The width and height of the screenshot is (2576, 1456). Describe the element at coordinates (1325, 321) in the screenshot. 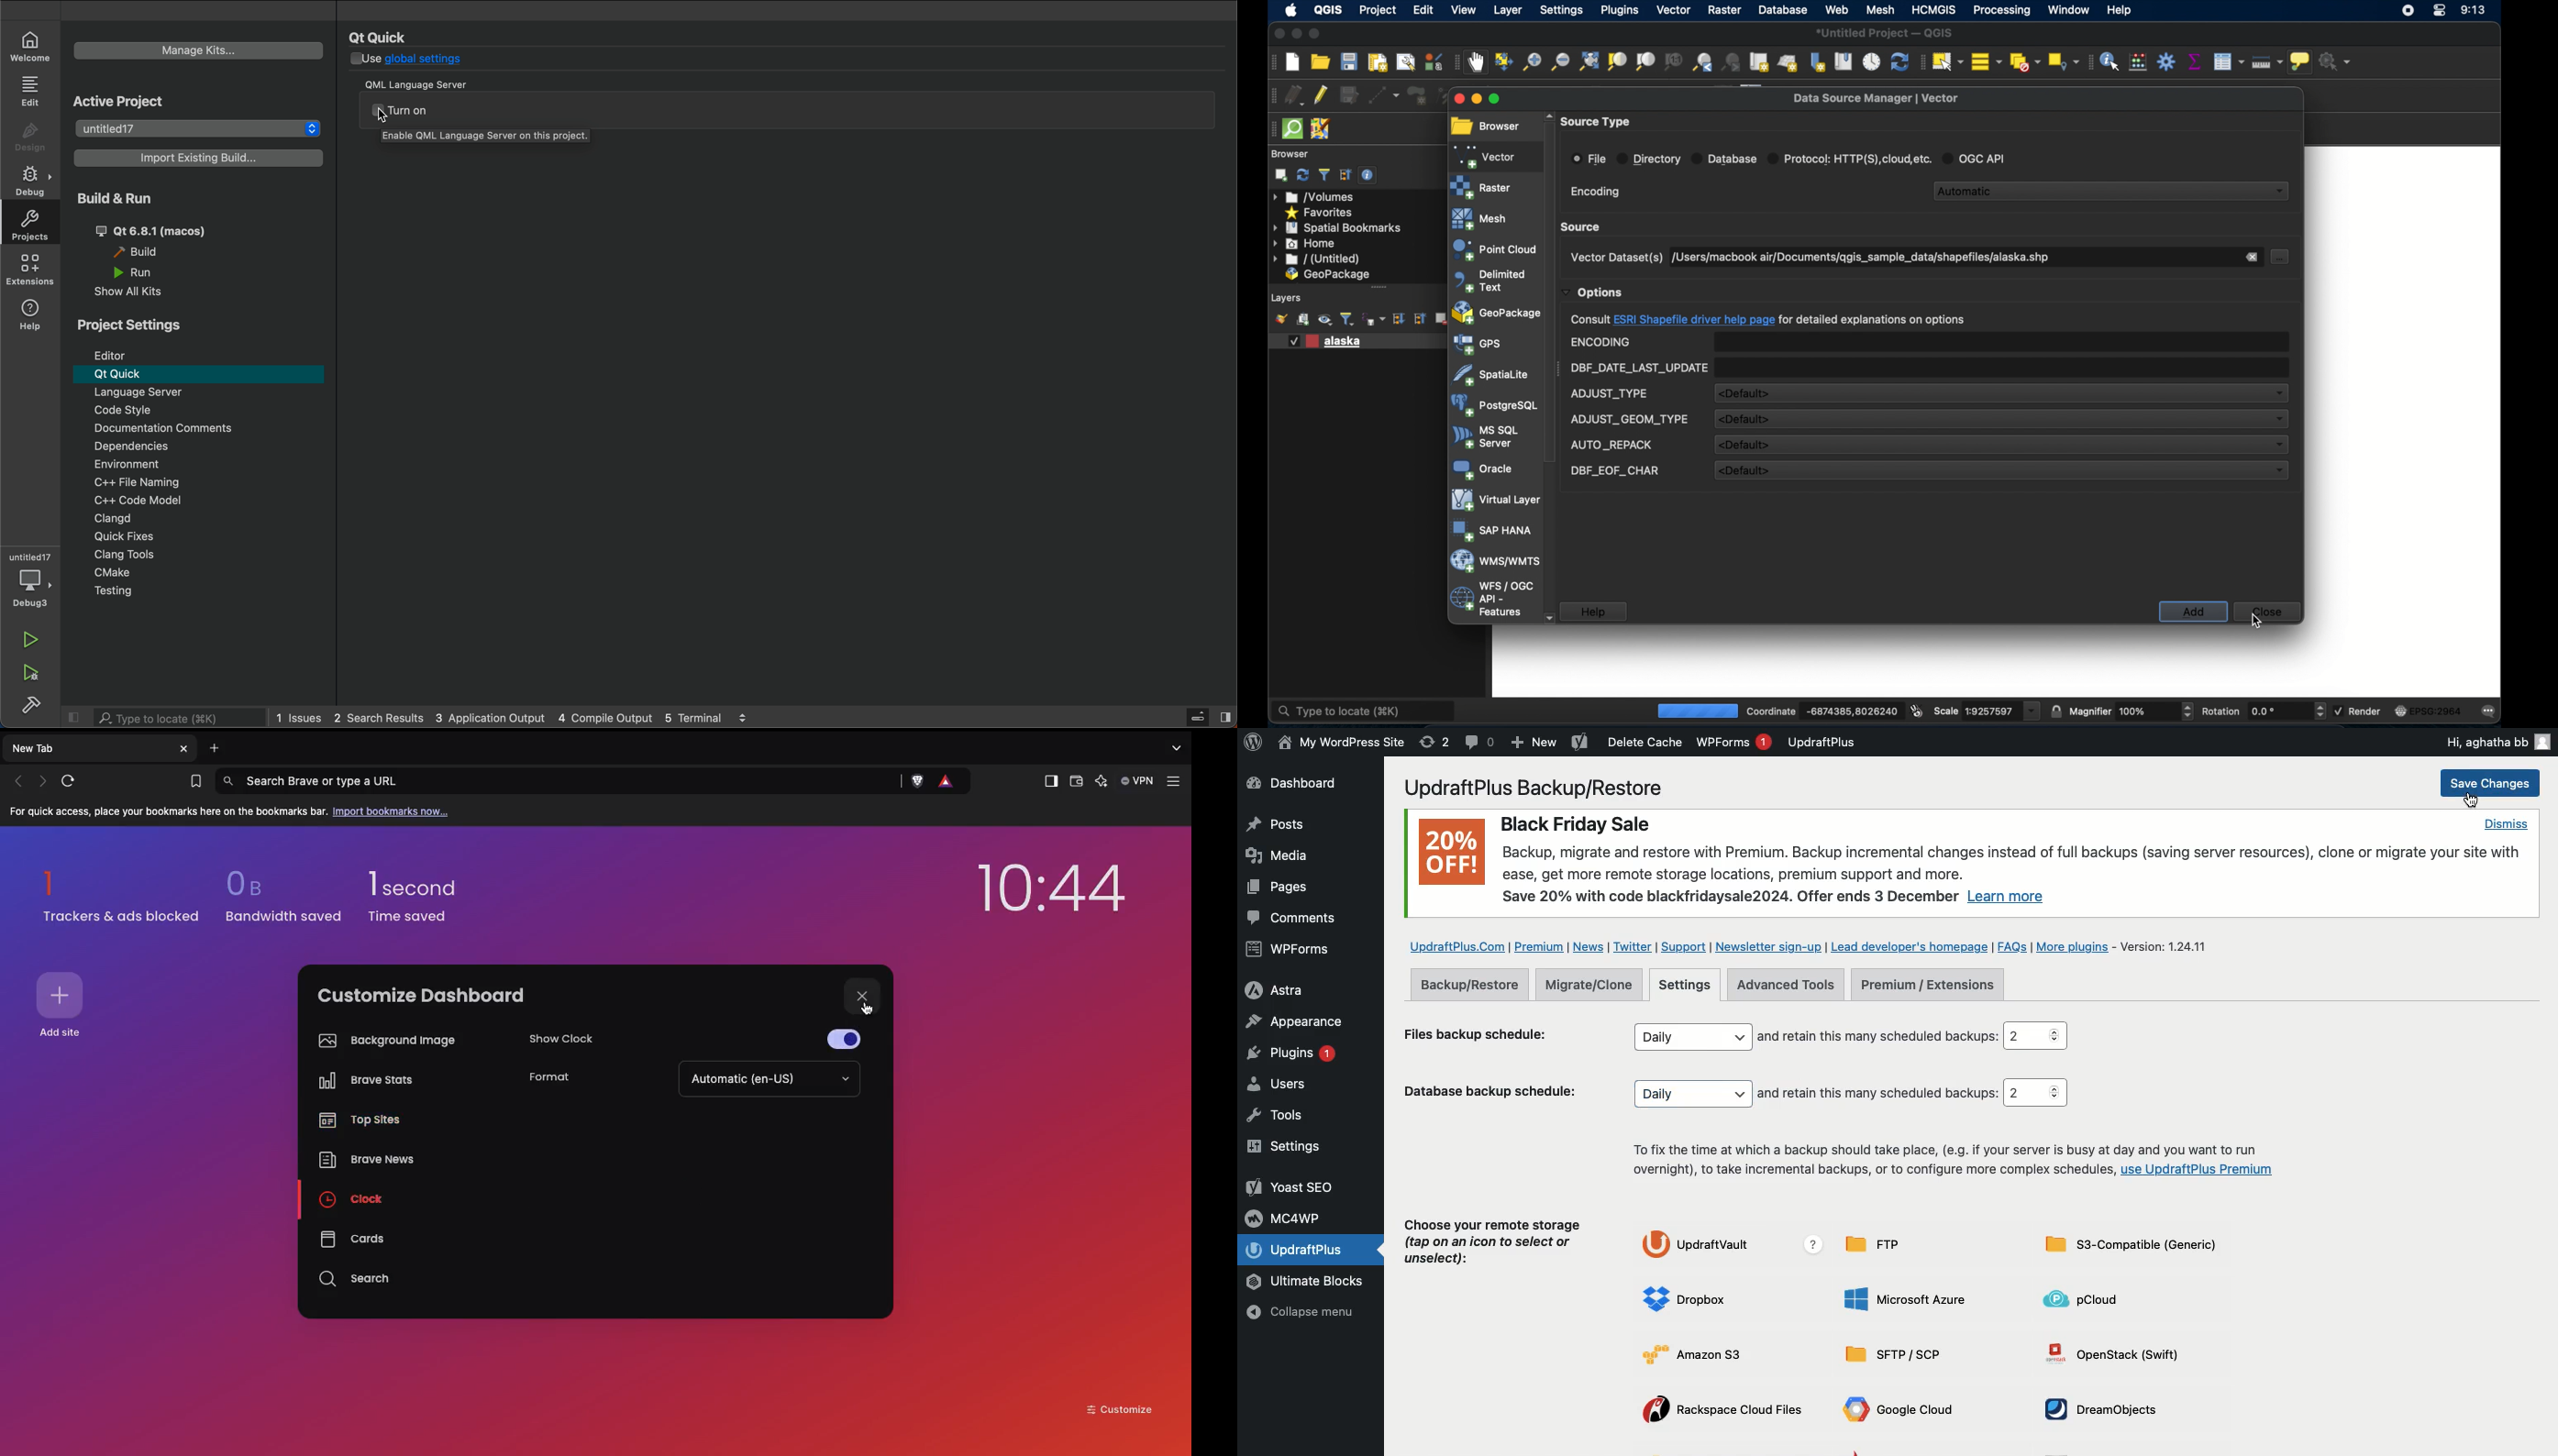

I see `manage map themes` at that location.